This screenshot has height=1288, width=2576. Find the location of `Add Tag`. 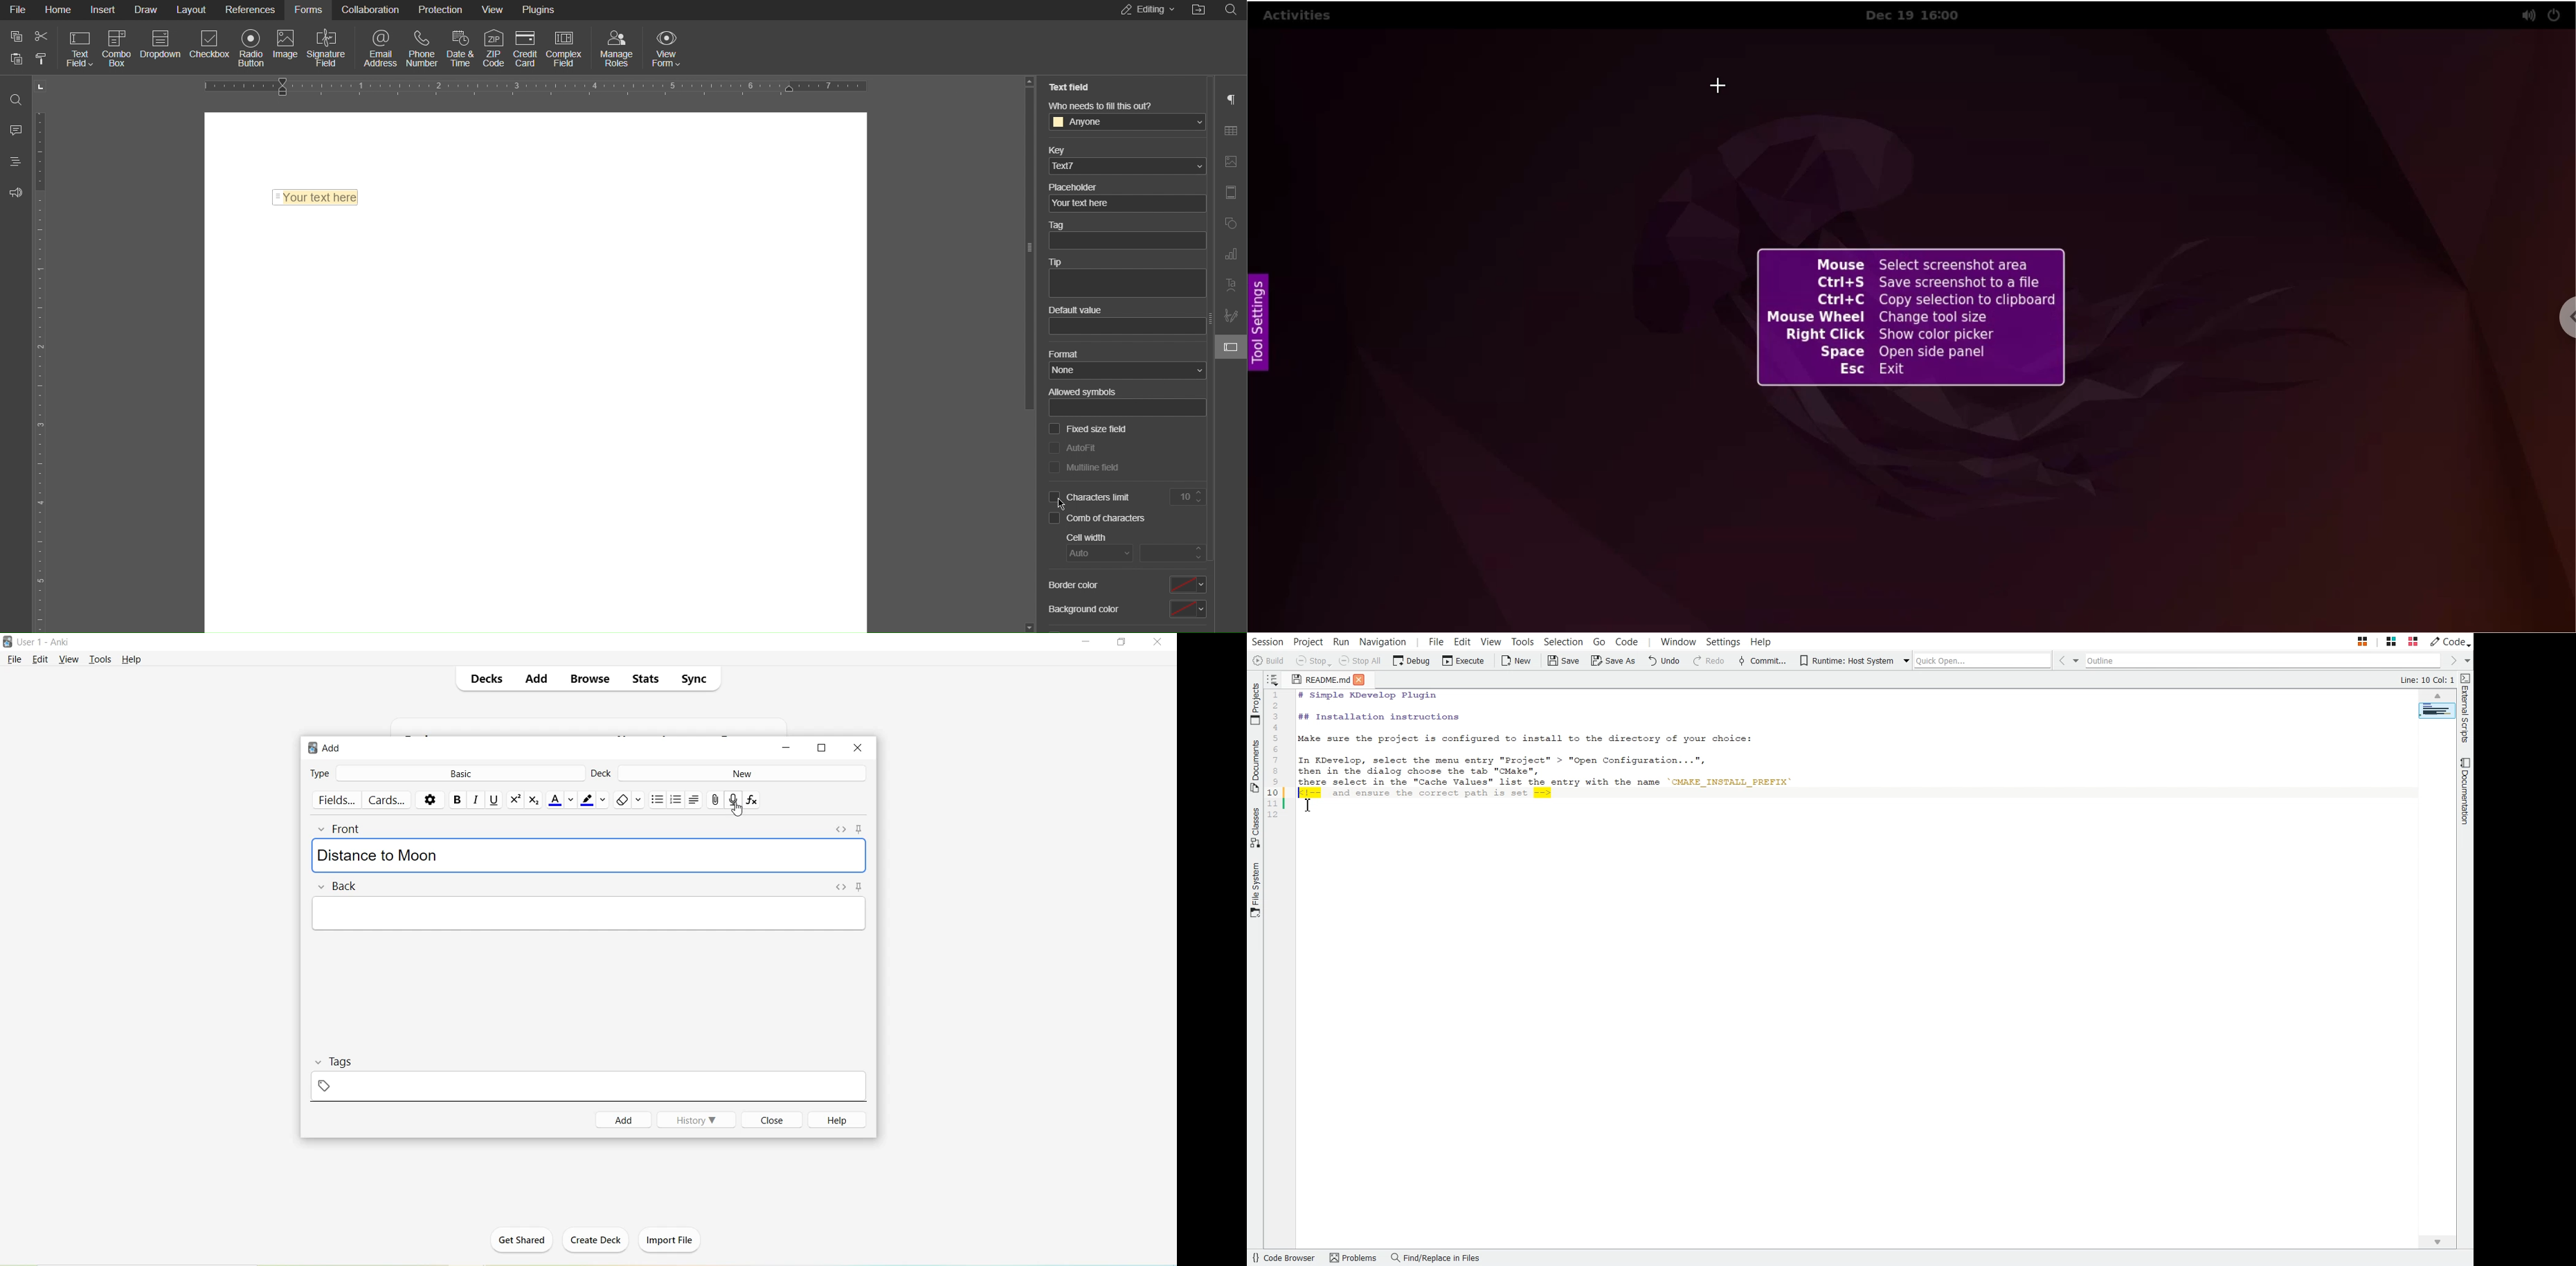

Add Tag is located at coordinates (326, 1086).